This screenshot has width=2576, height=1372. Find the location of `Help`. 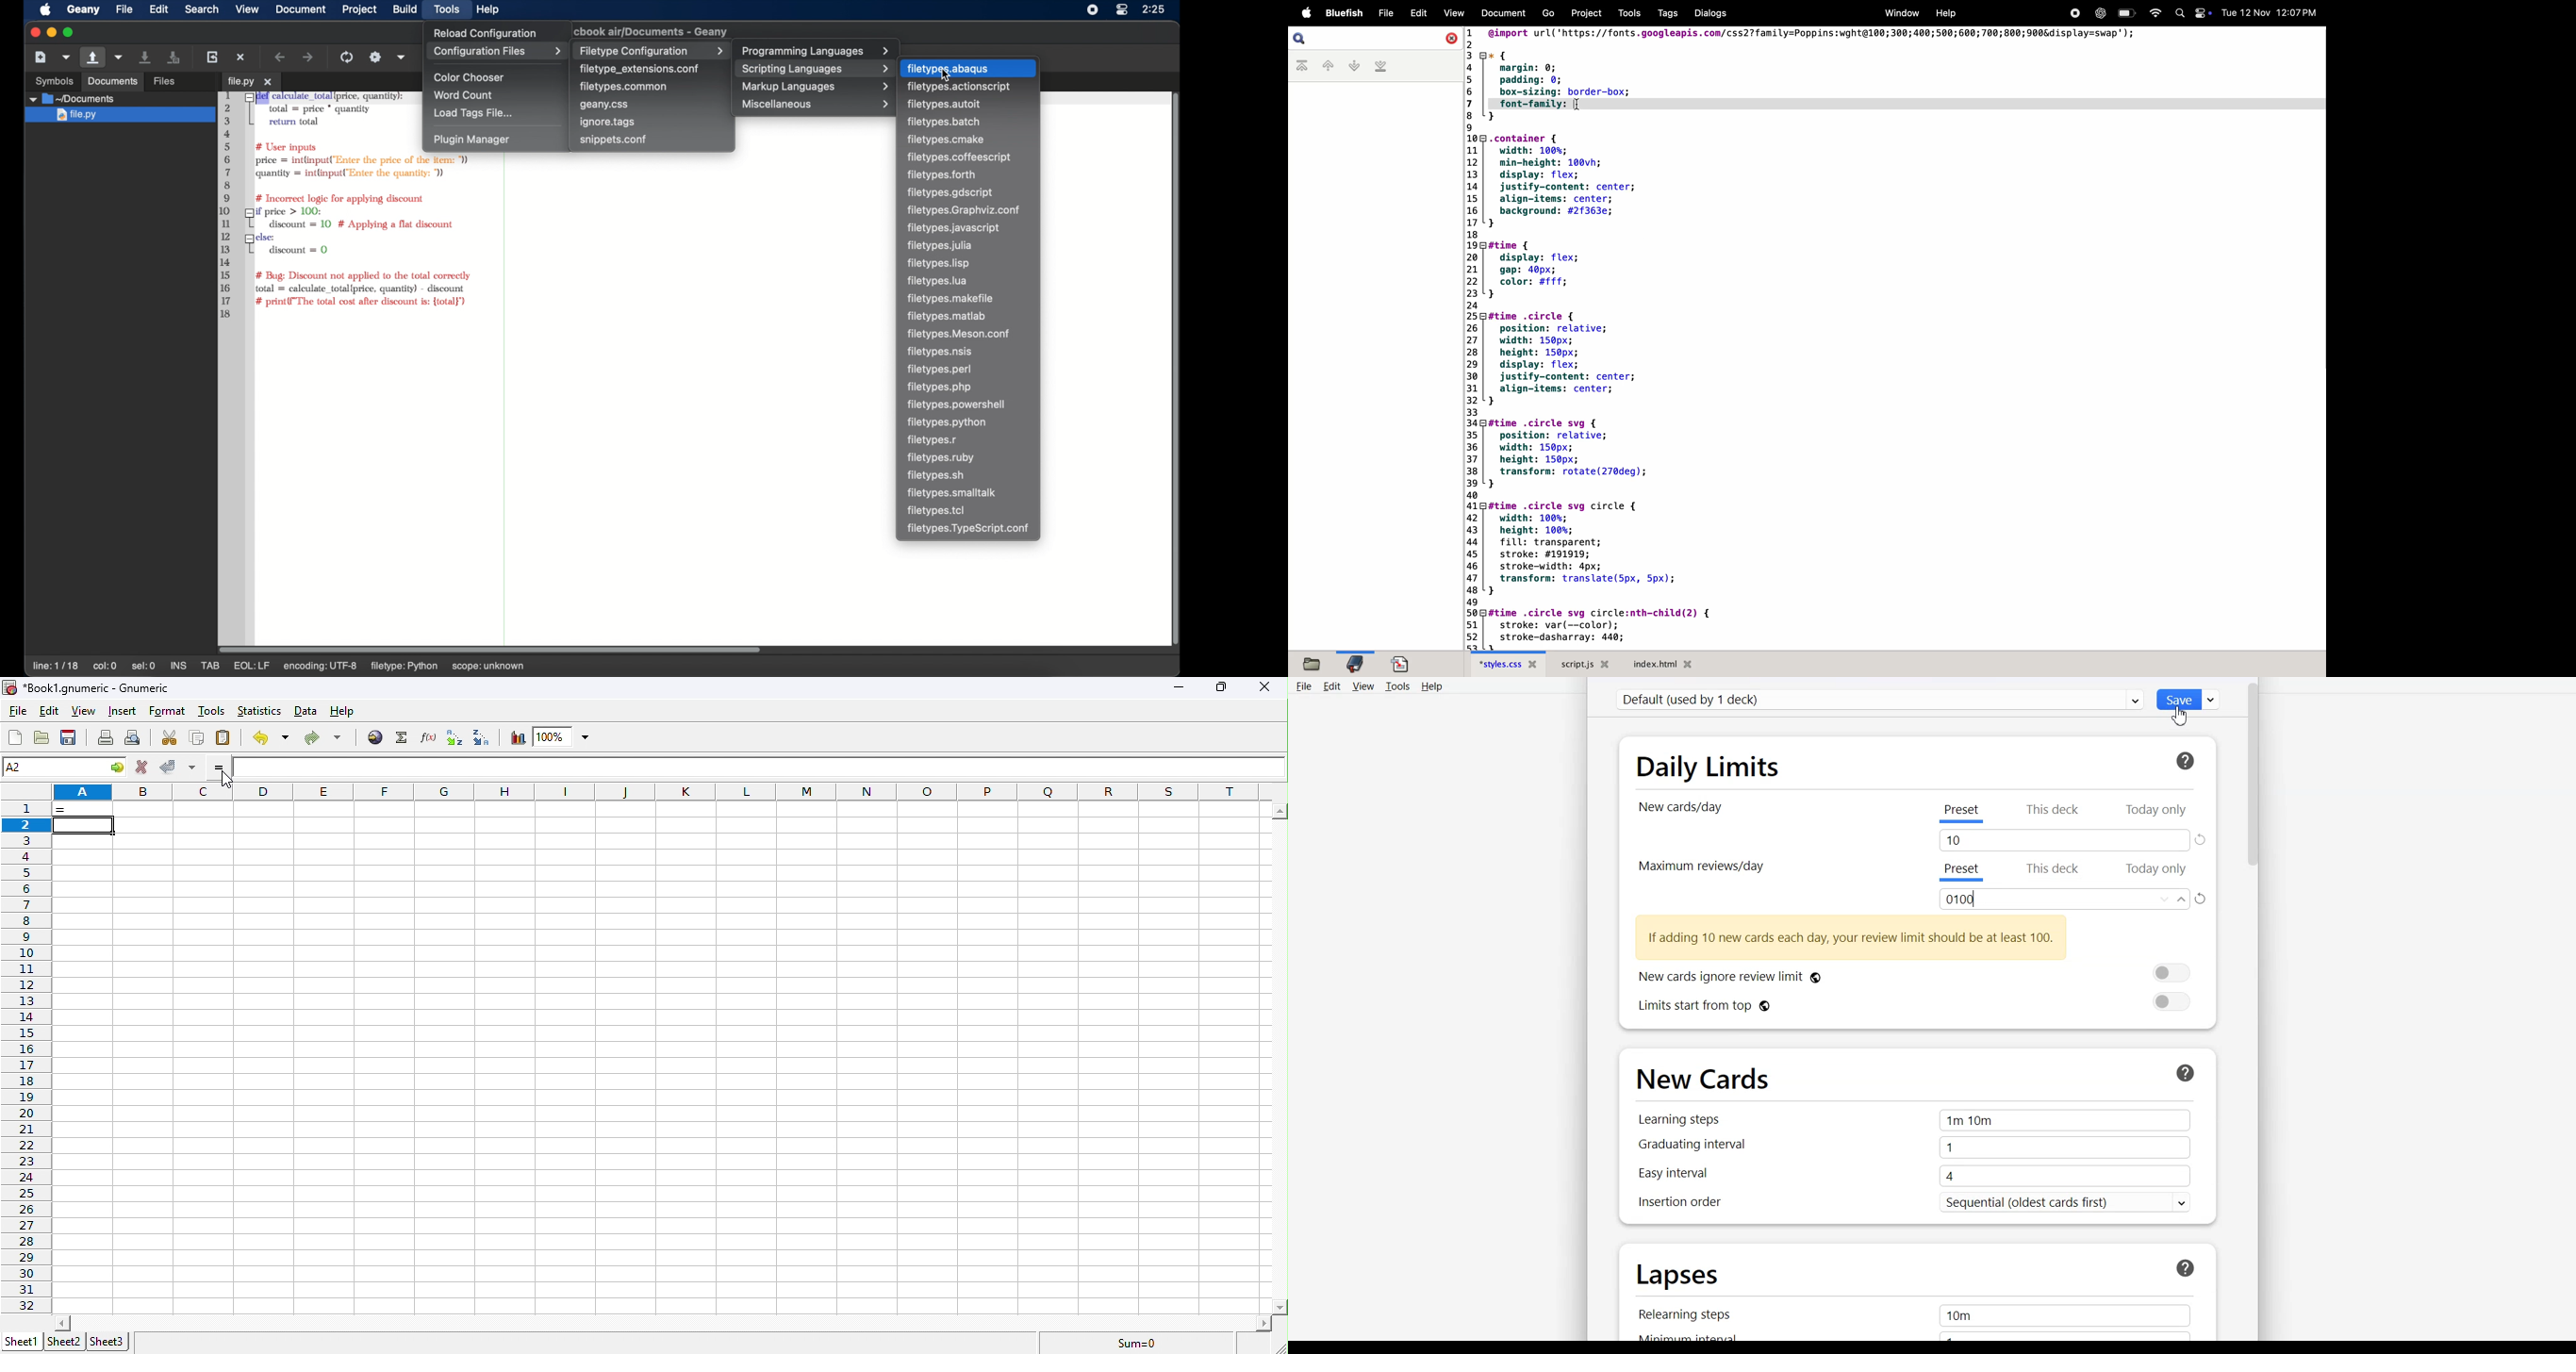

Help is located at coordinates (2182, 762).